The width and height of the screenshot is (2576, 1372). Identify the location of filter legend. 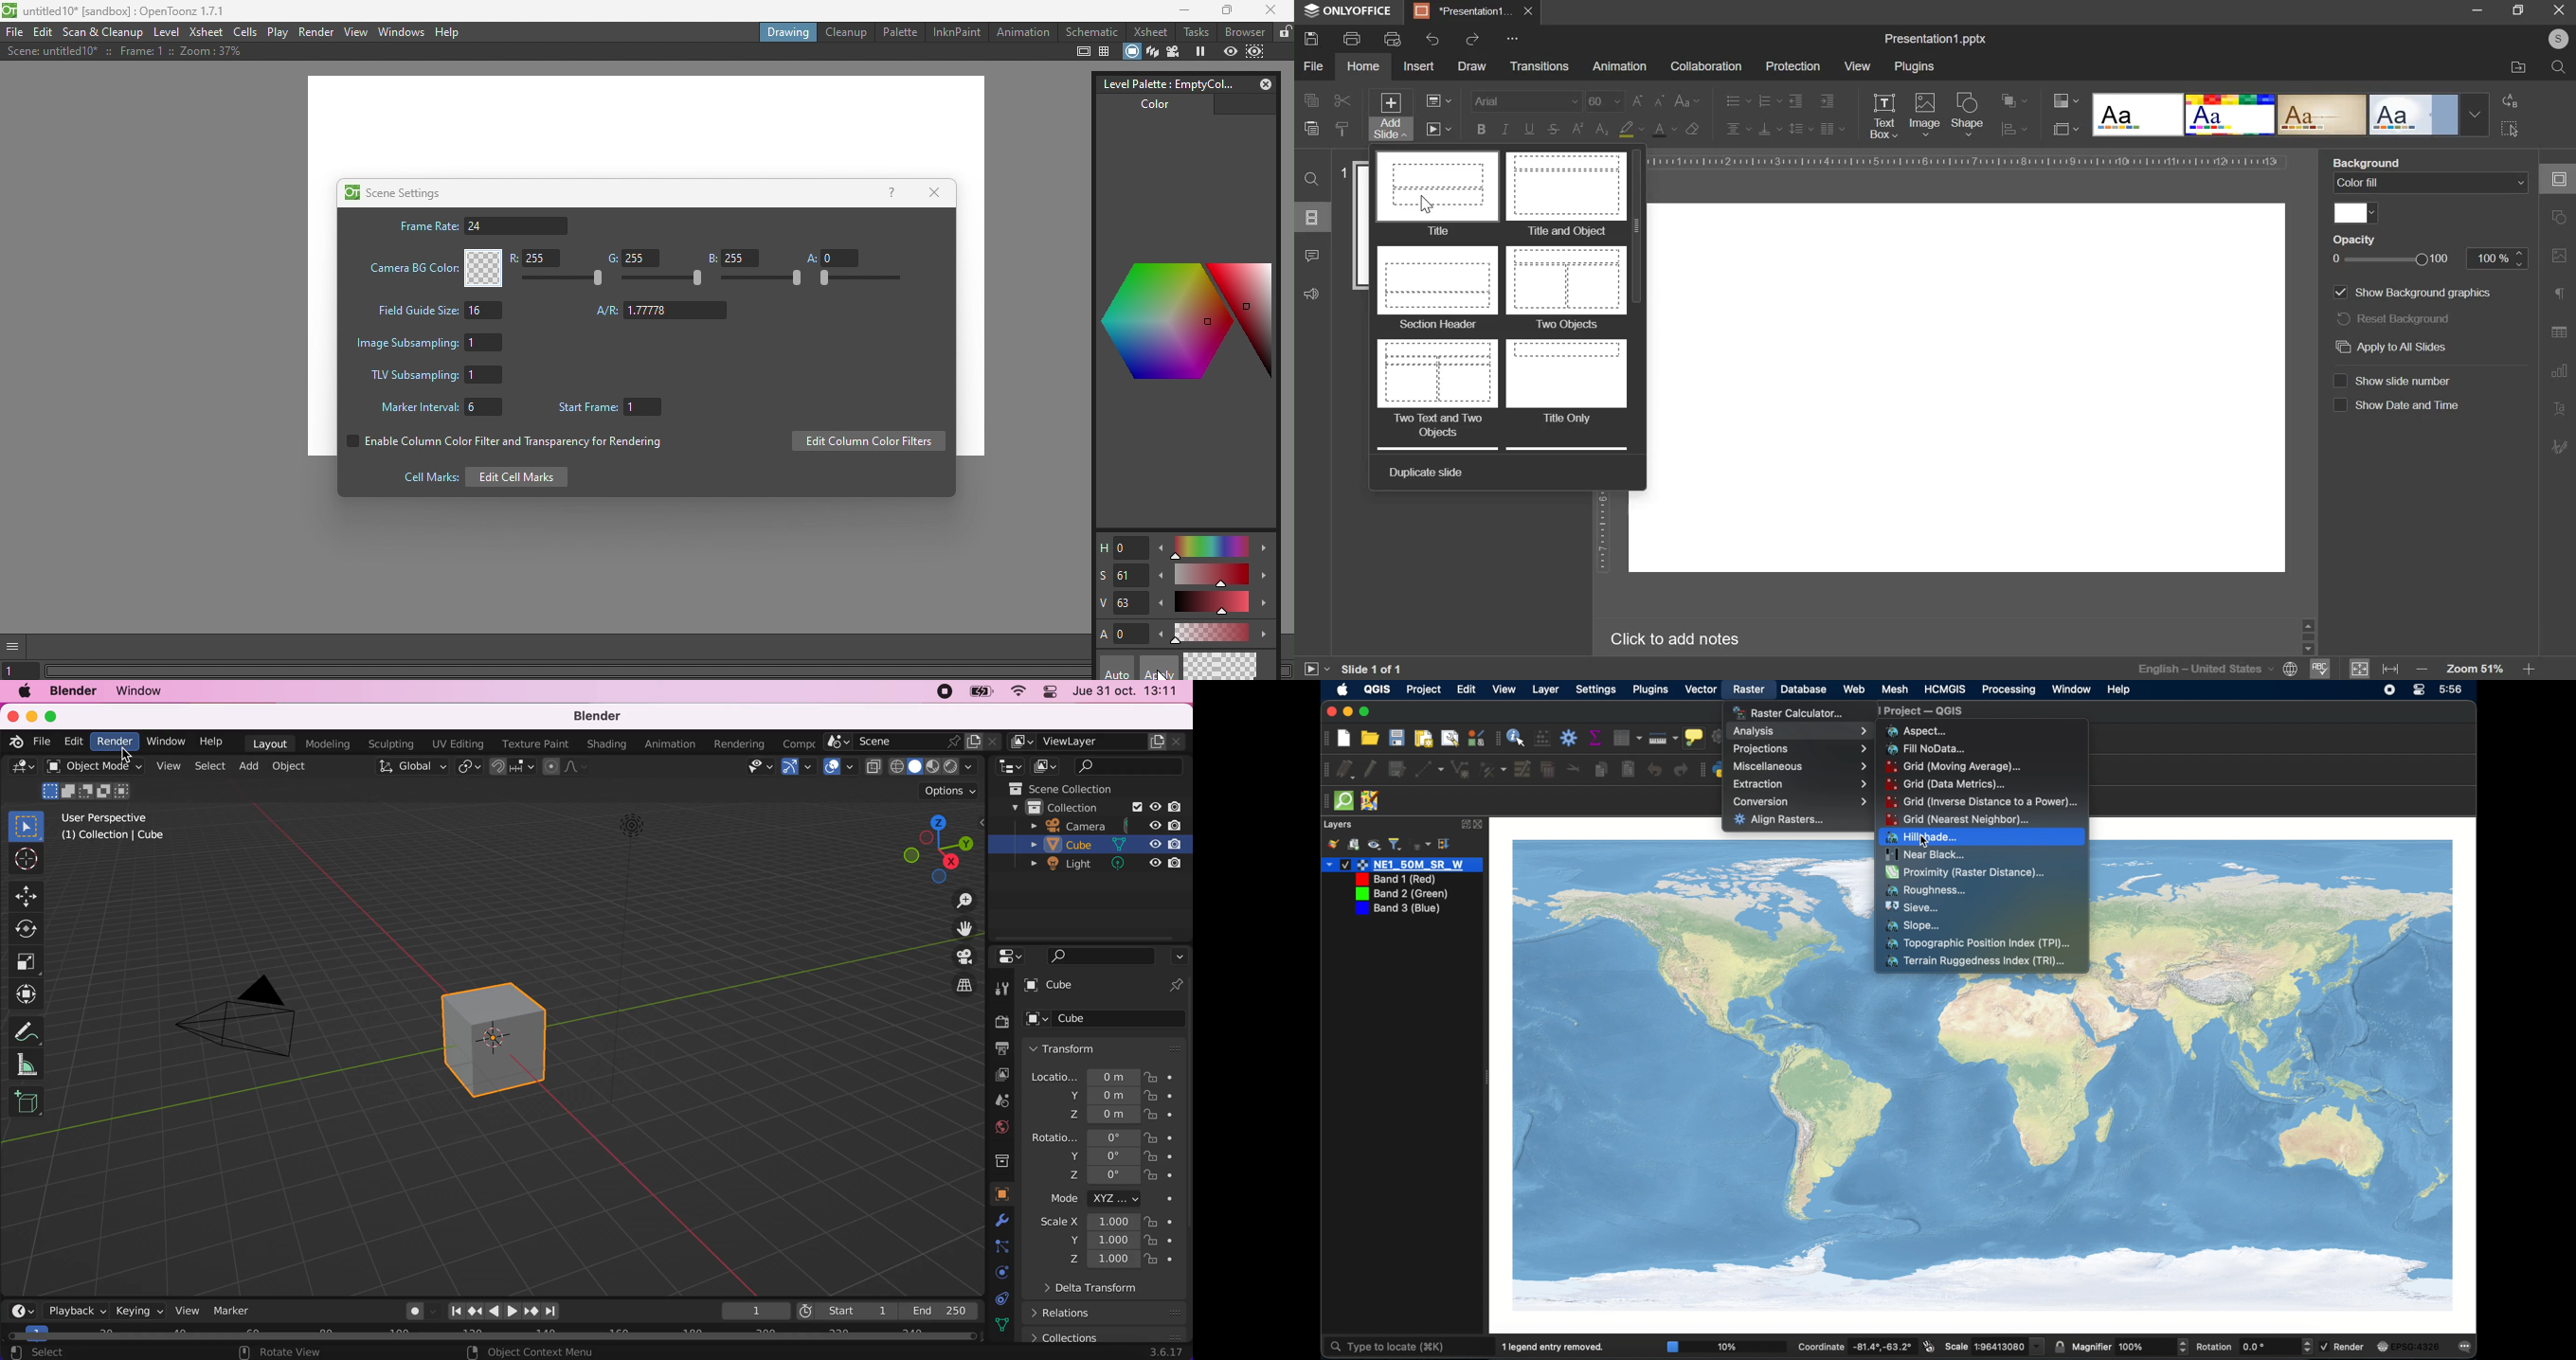
(1396, 844).